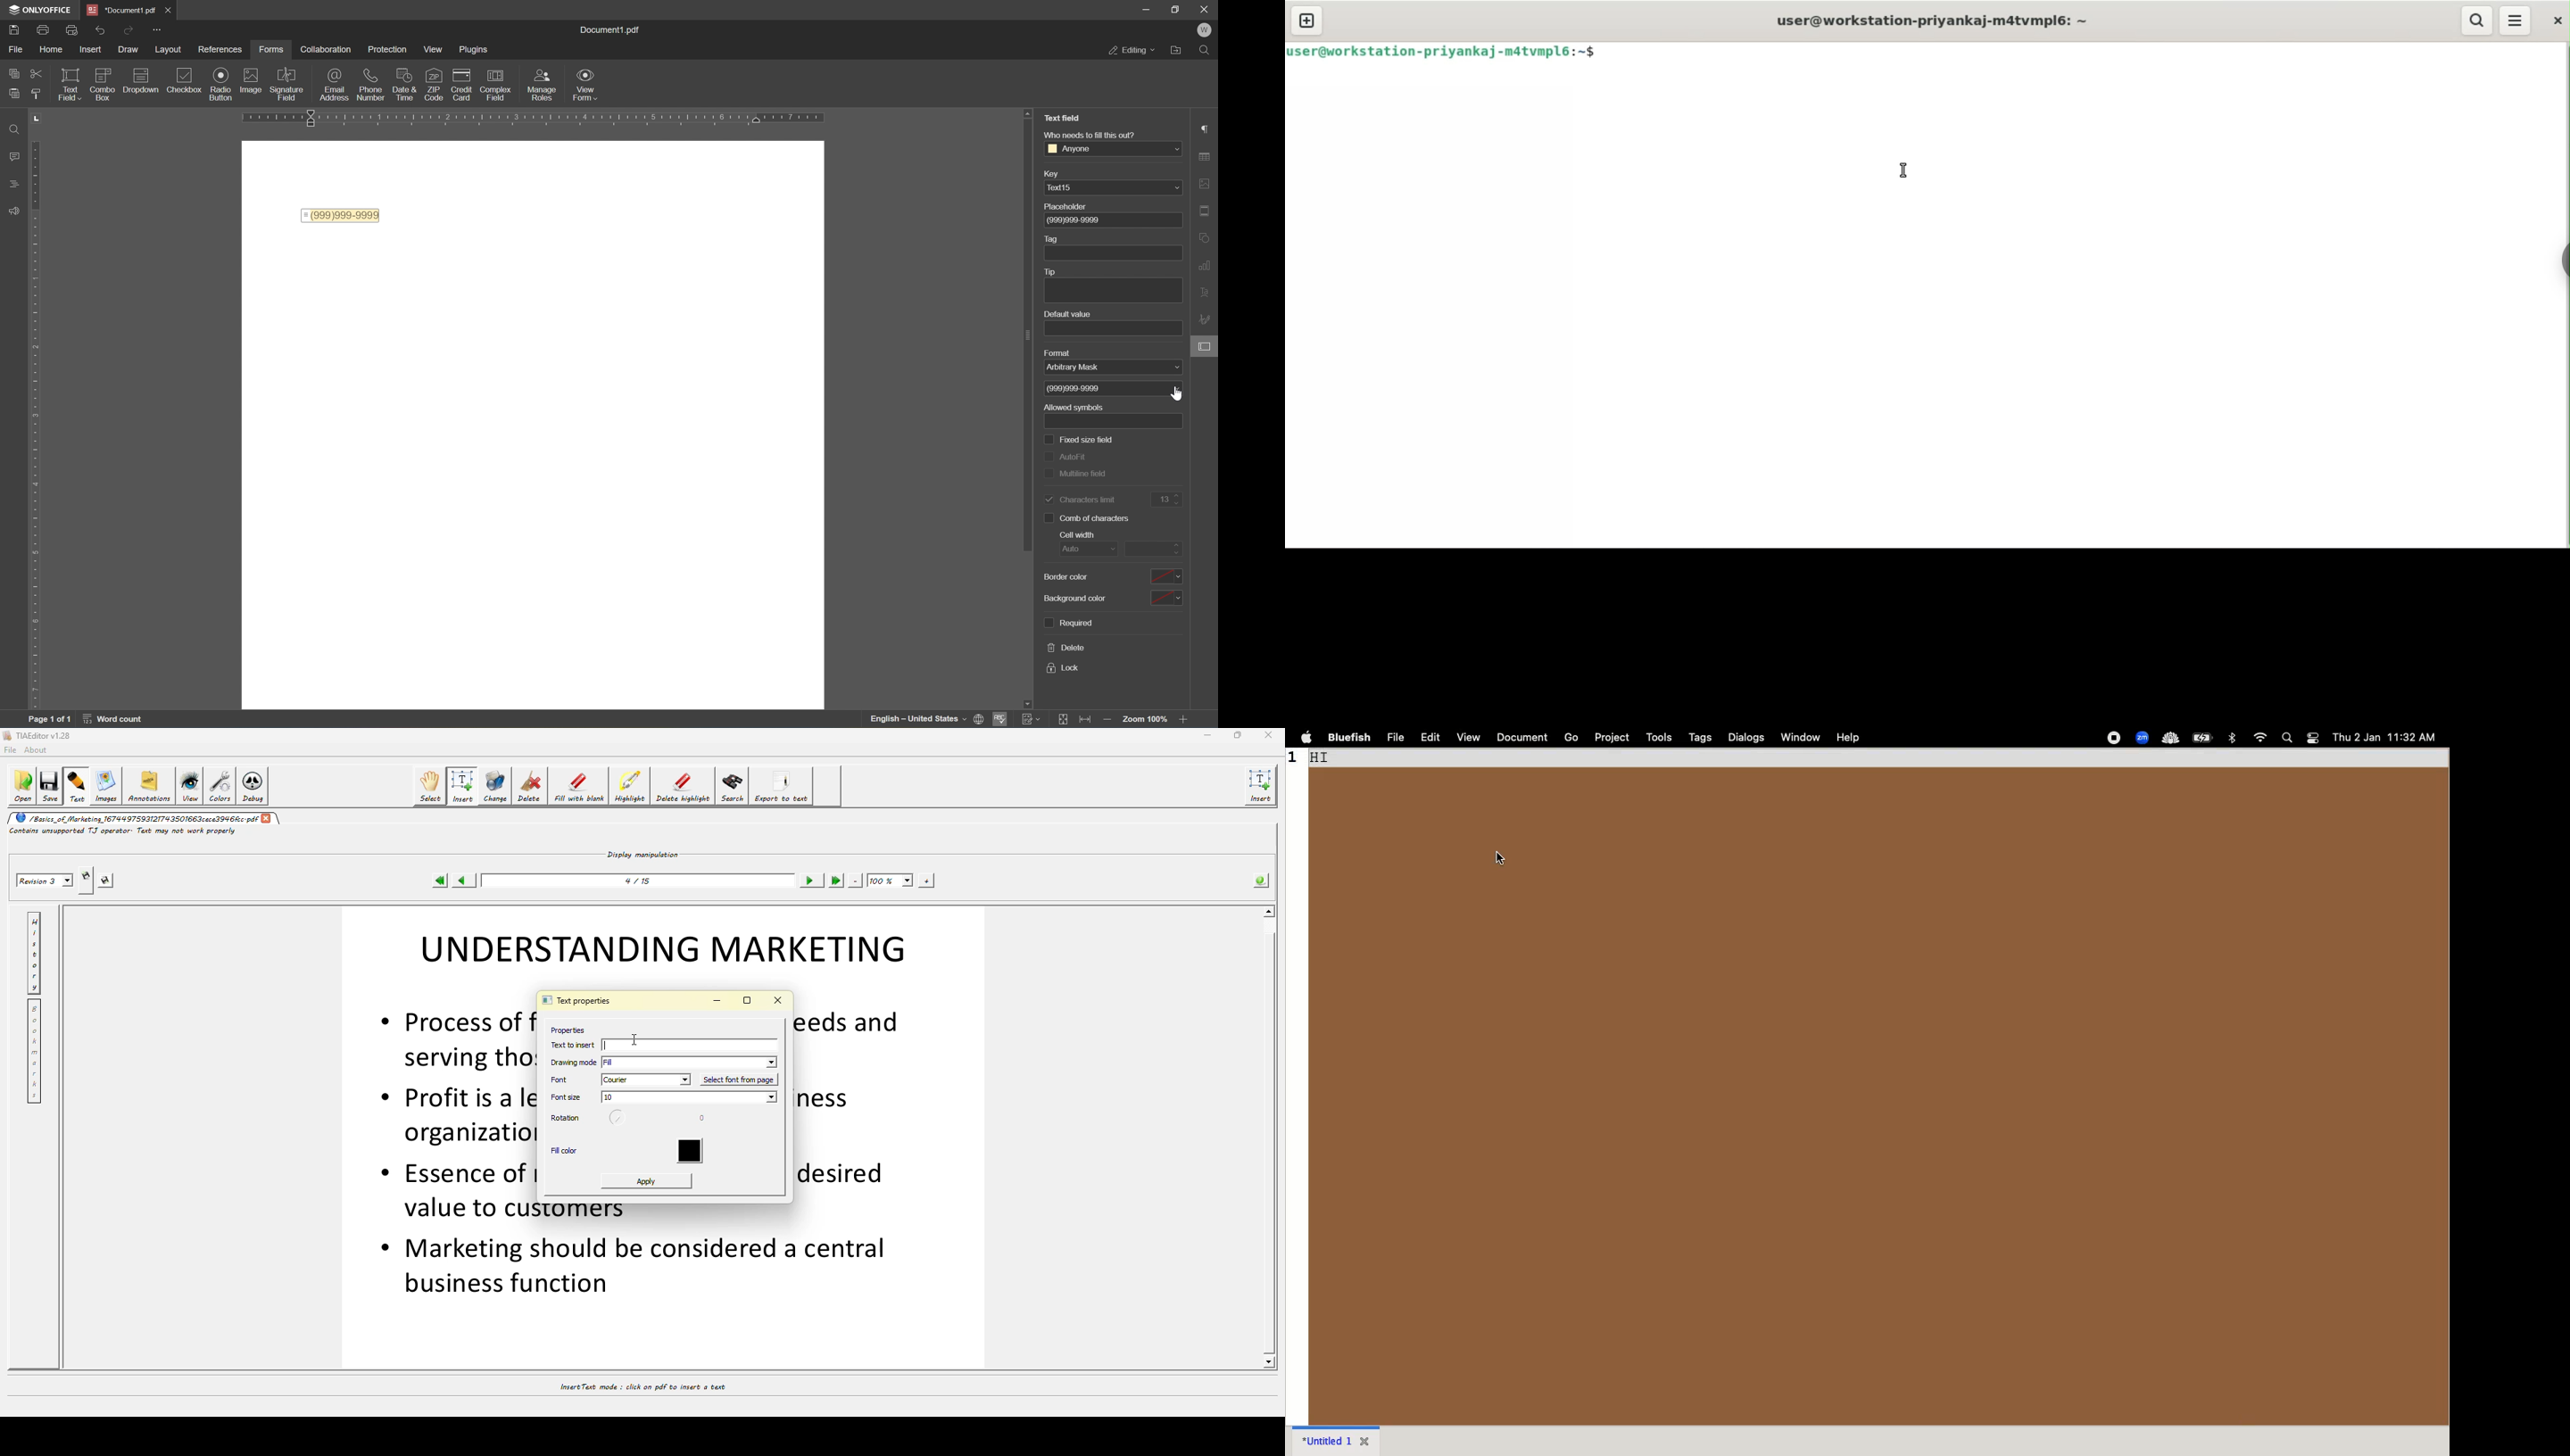  What do you see at coordinates (1208, 214) in the screenshot?
I see `header and footer settings` at bounding box center [1208, 214].